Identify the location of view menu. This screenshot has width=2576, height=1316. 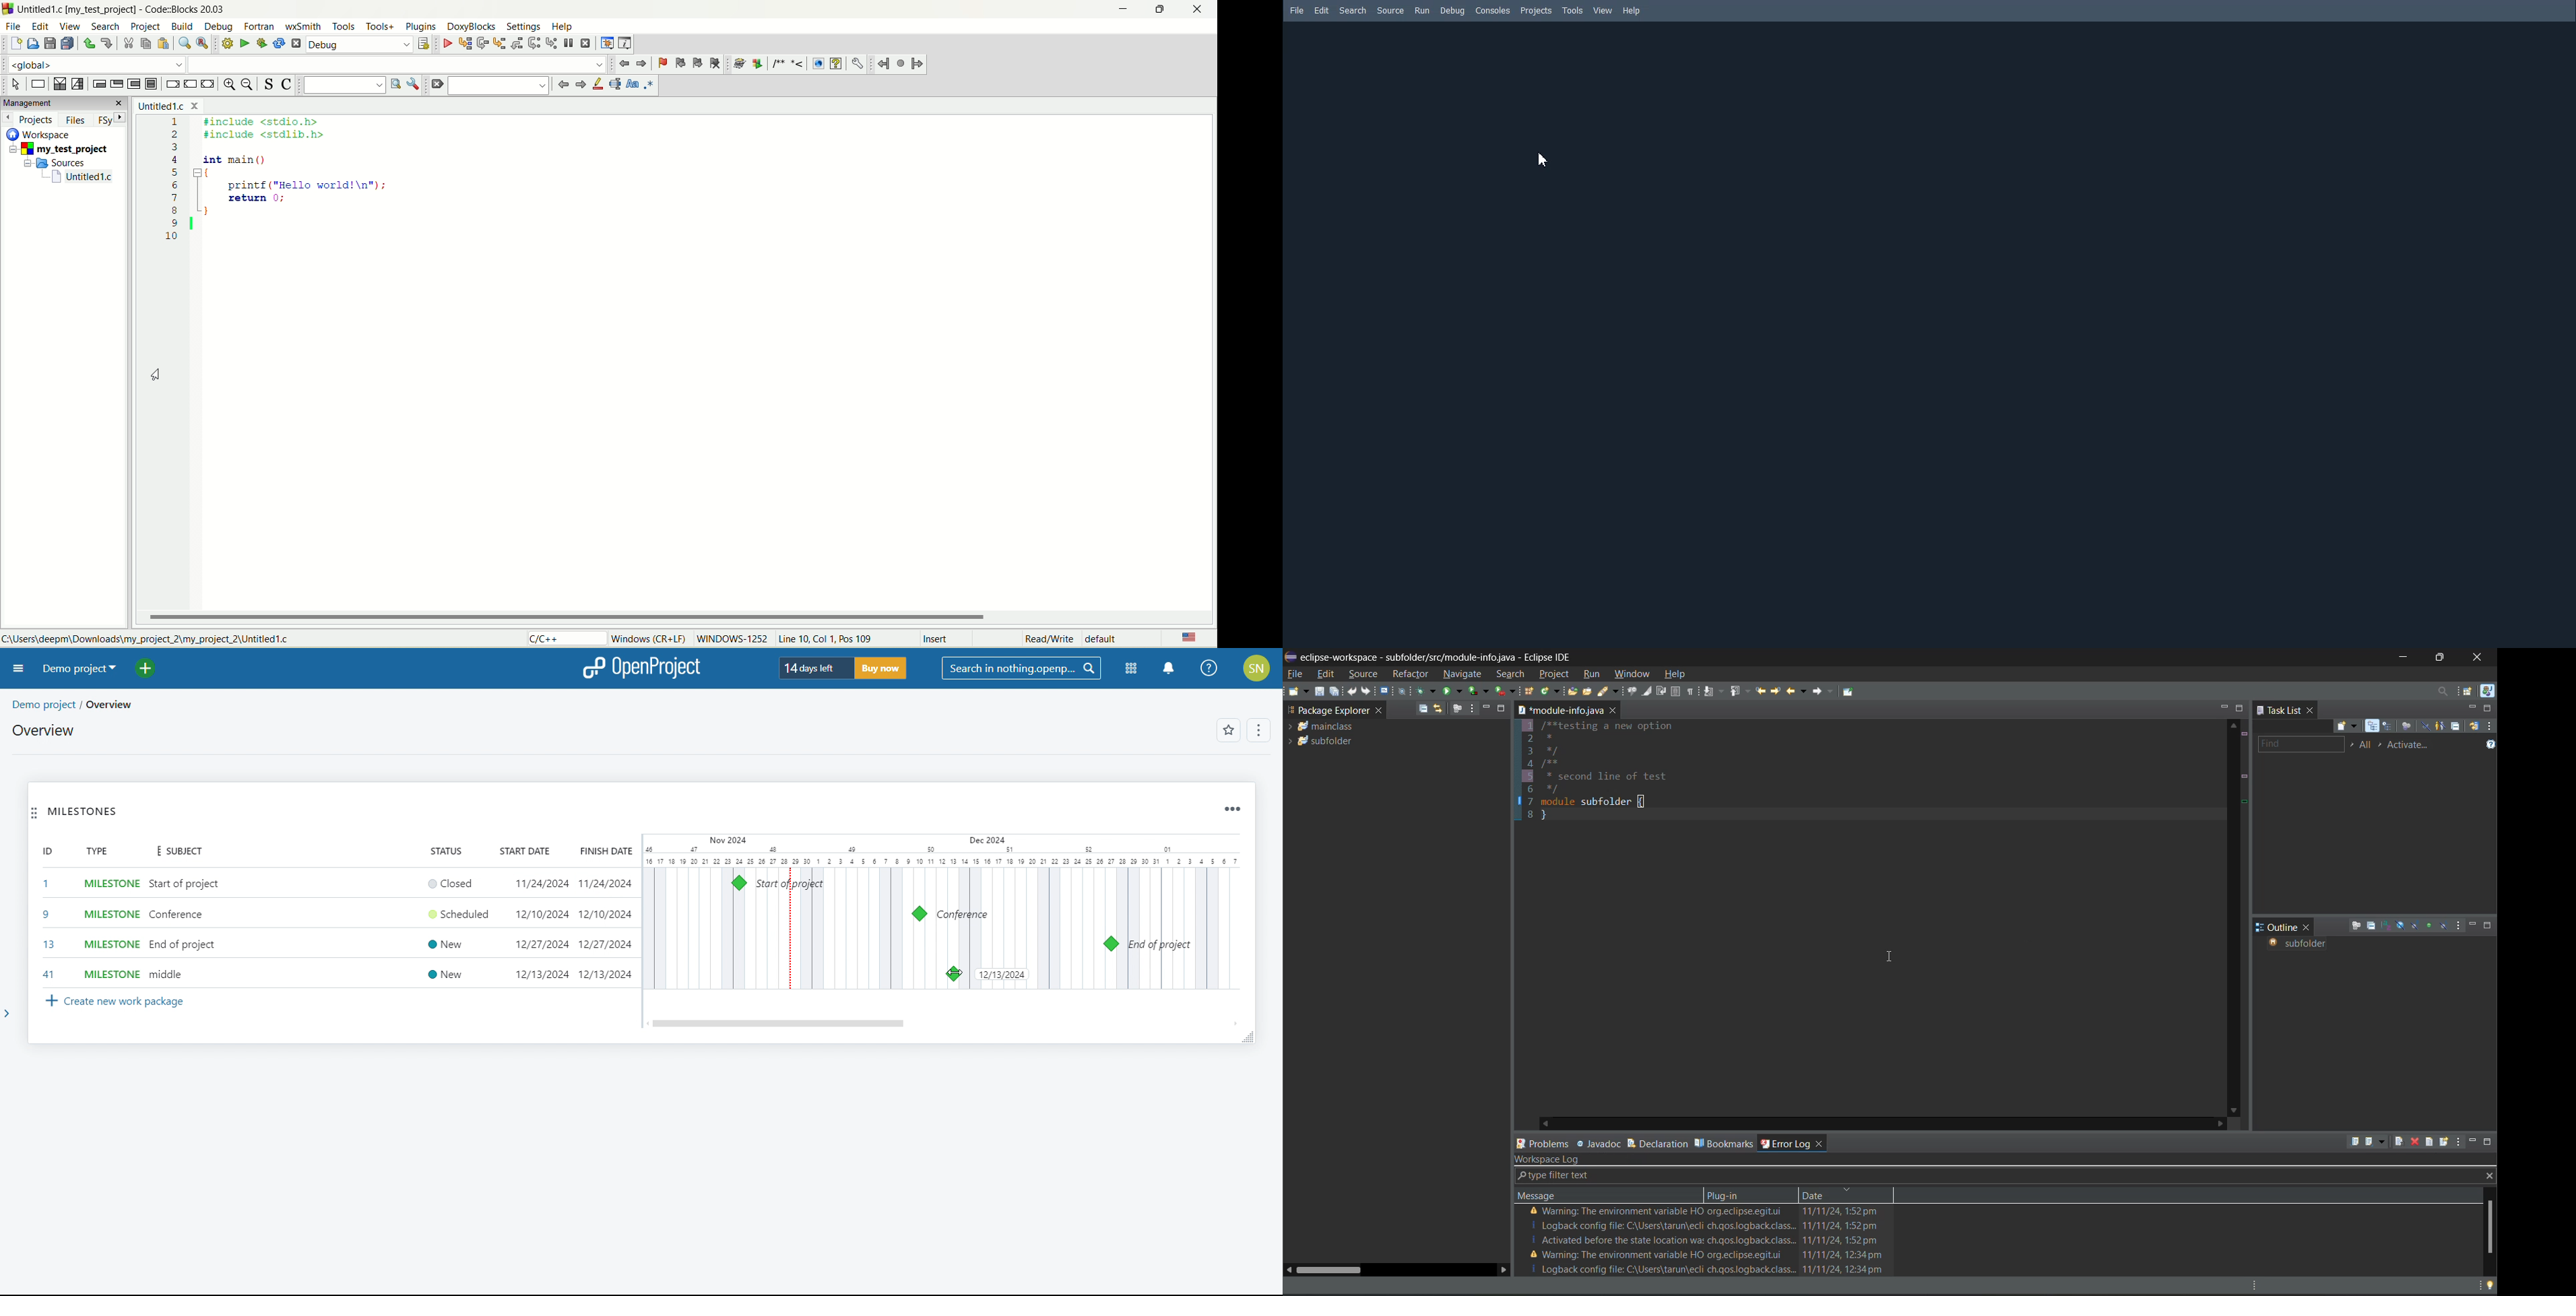
(1474, 708).